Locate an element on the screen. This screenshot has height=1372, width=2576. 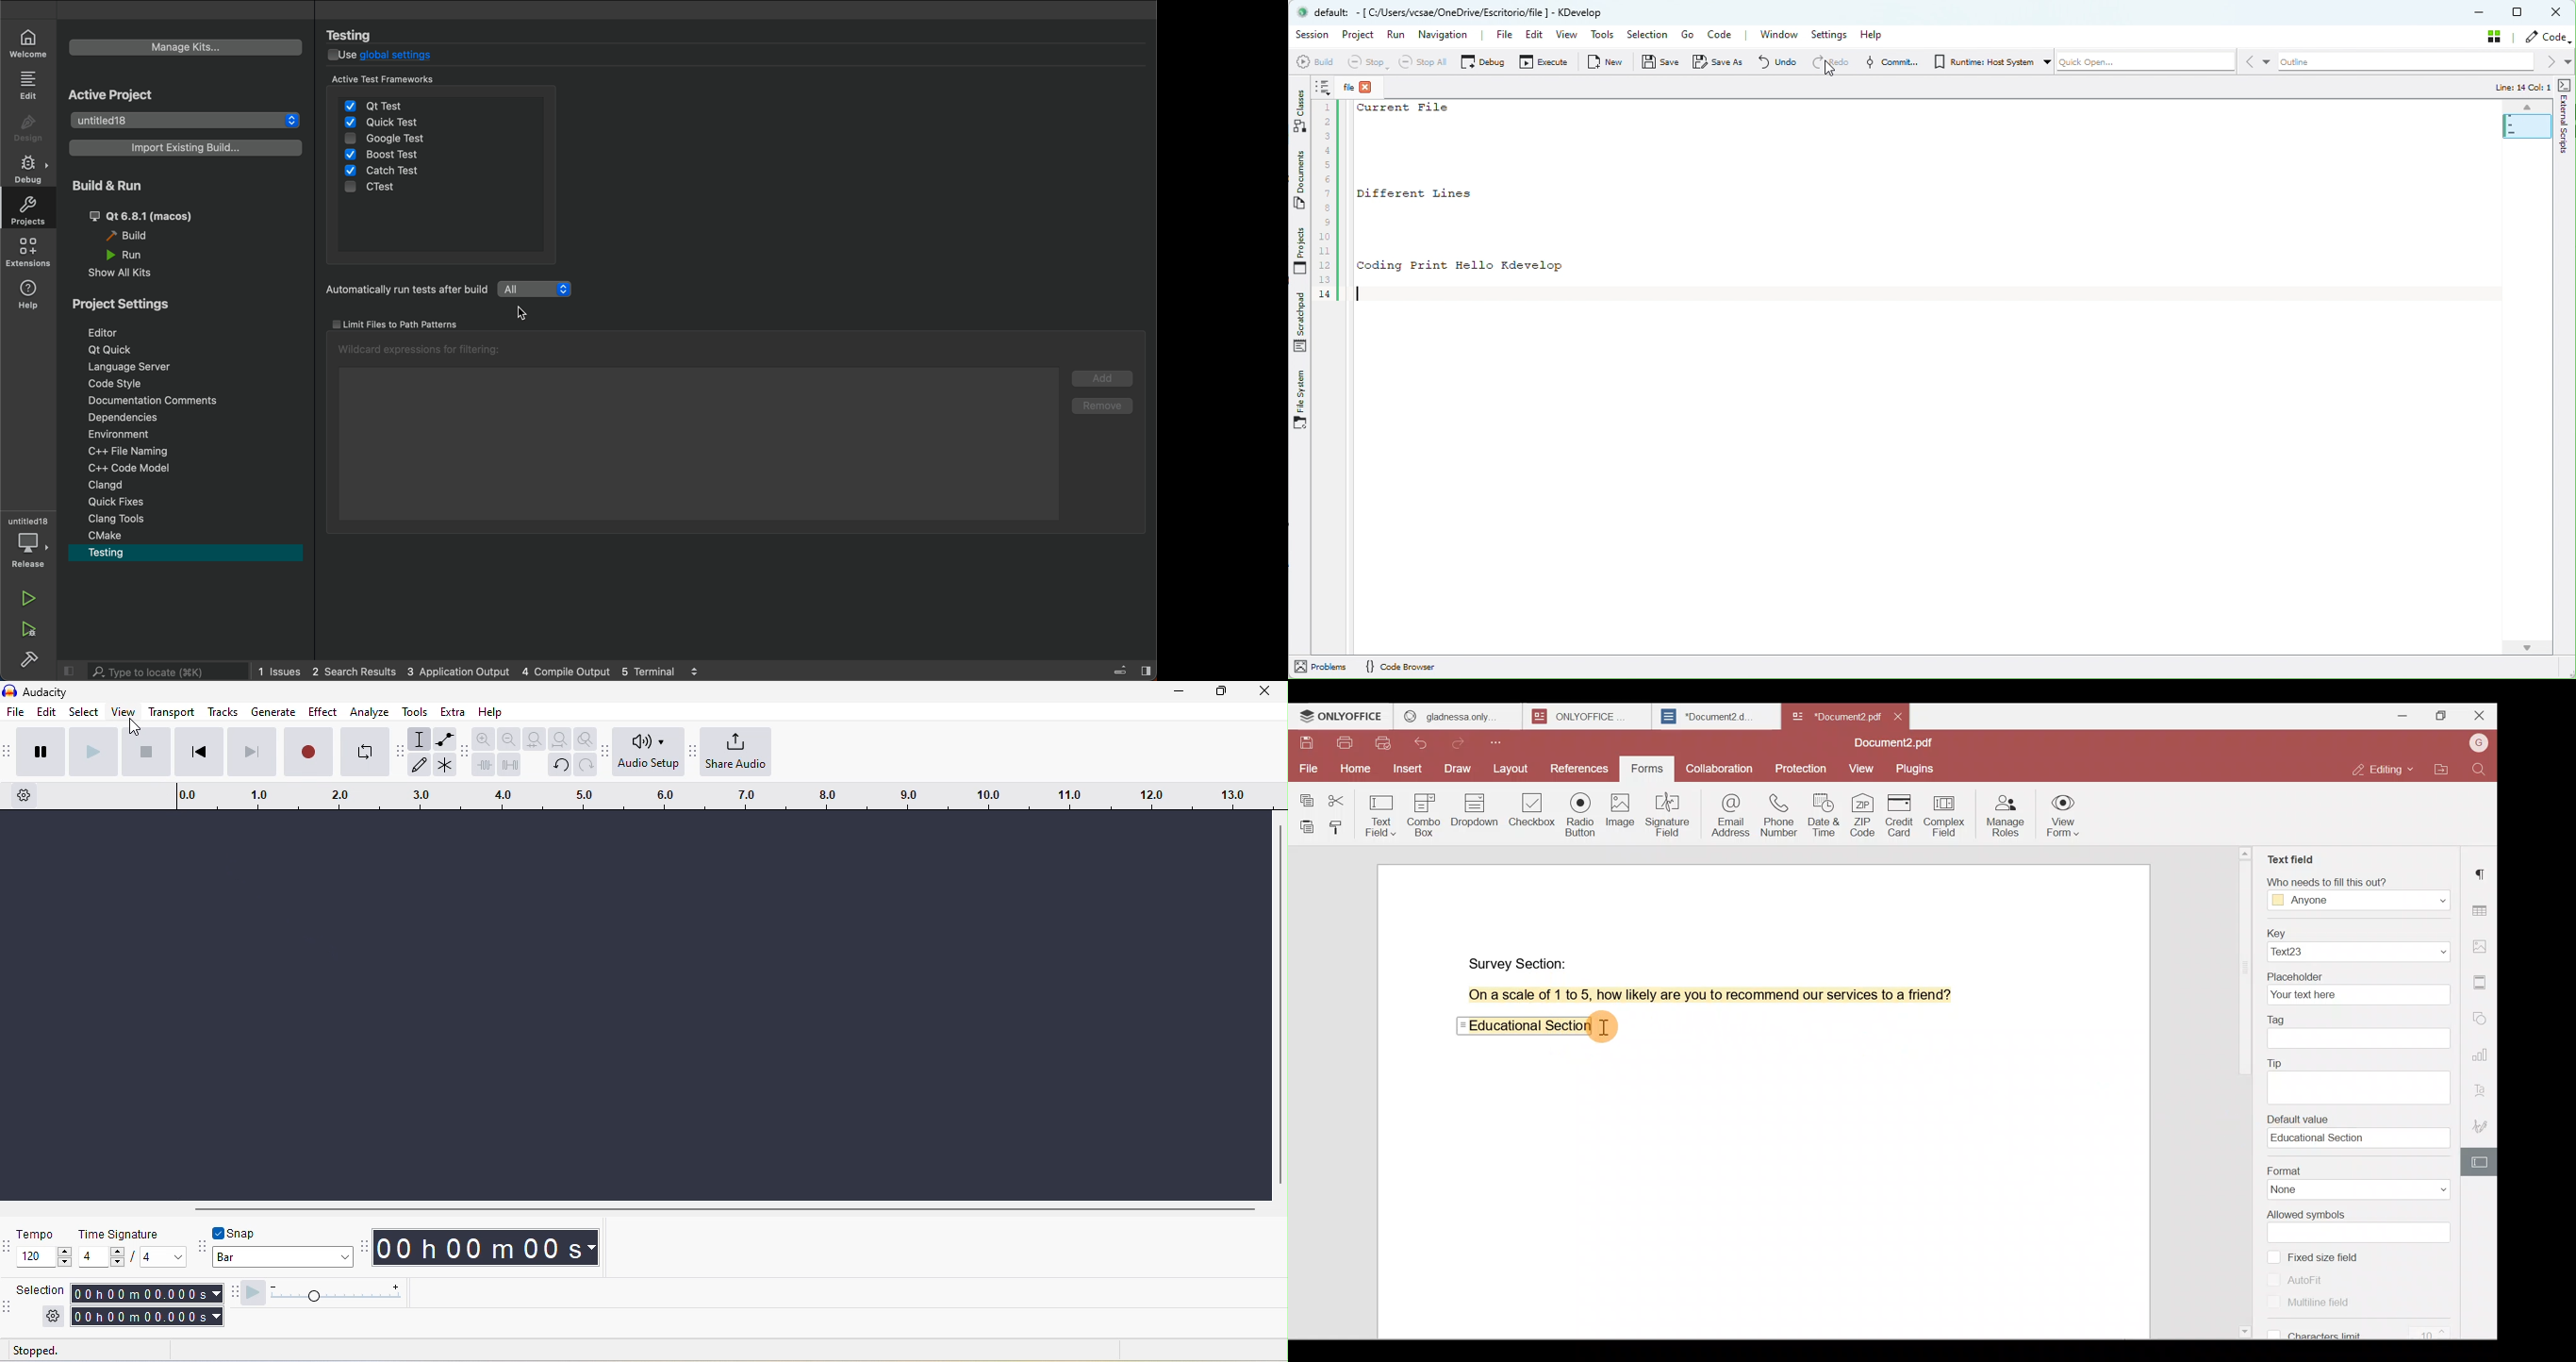
Selection is located at coordinates (1650, 36).